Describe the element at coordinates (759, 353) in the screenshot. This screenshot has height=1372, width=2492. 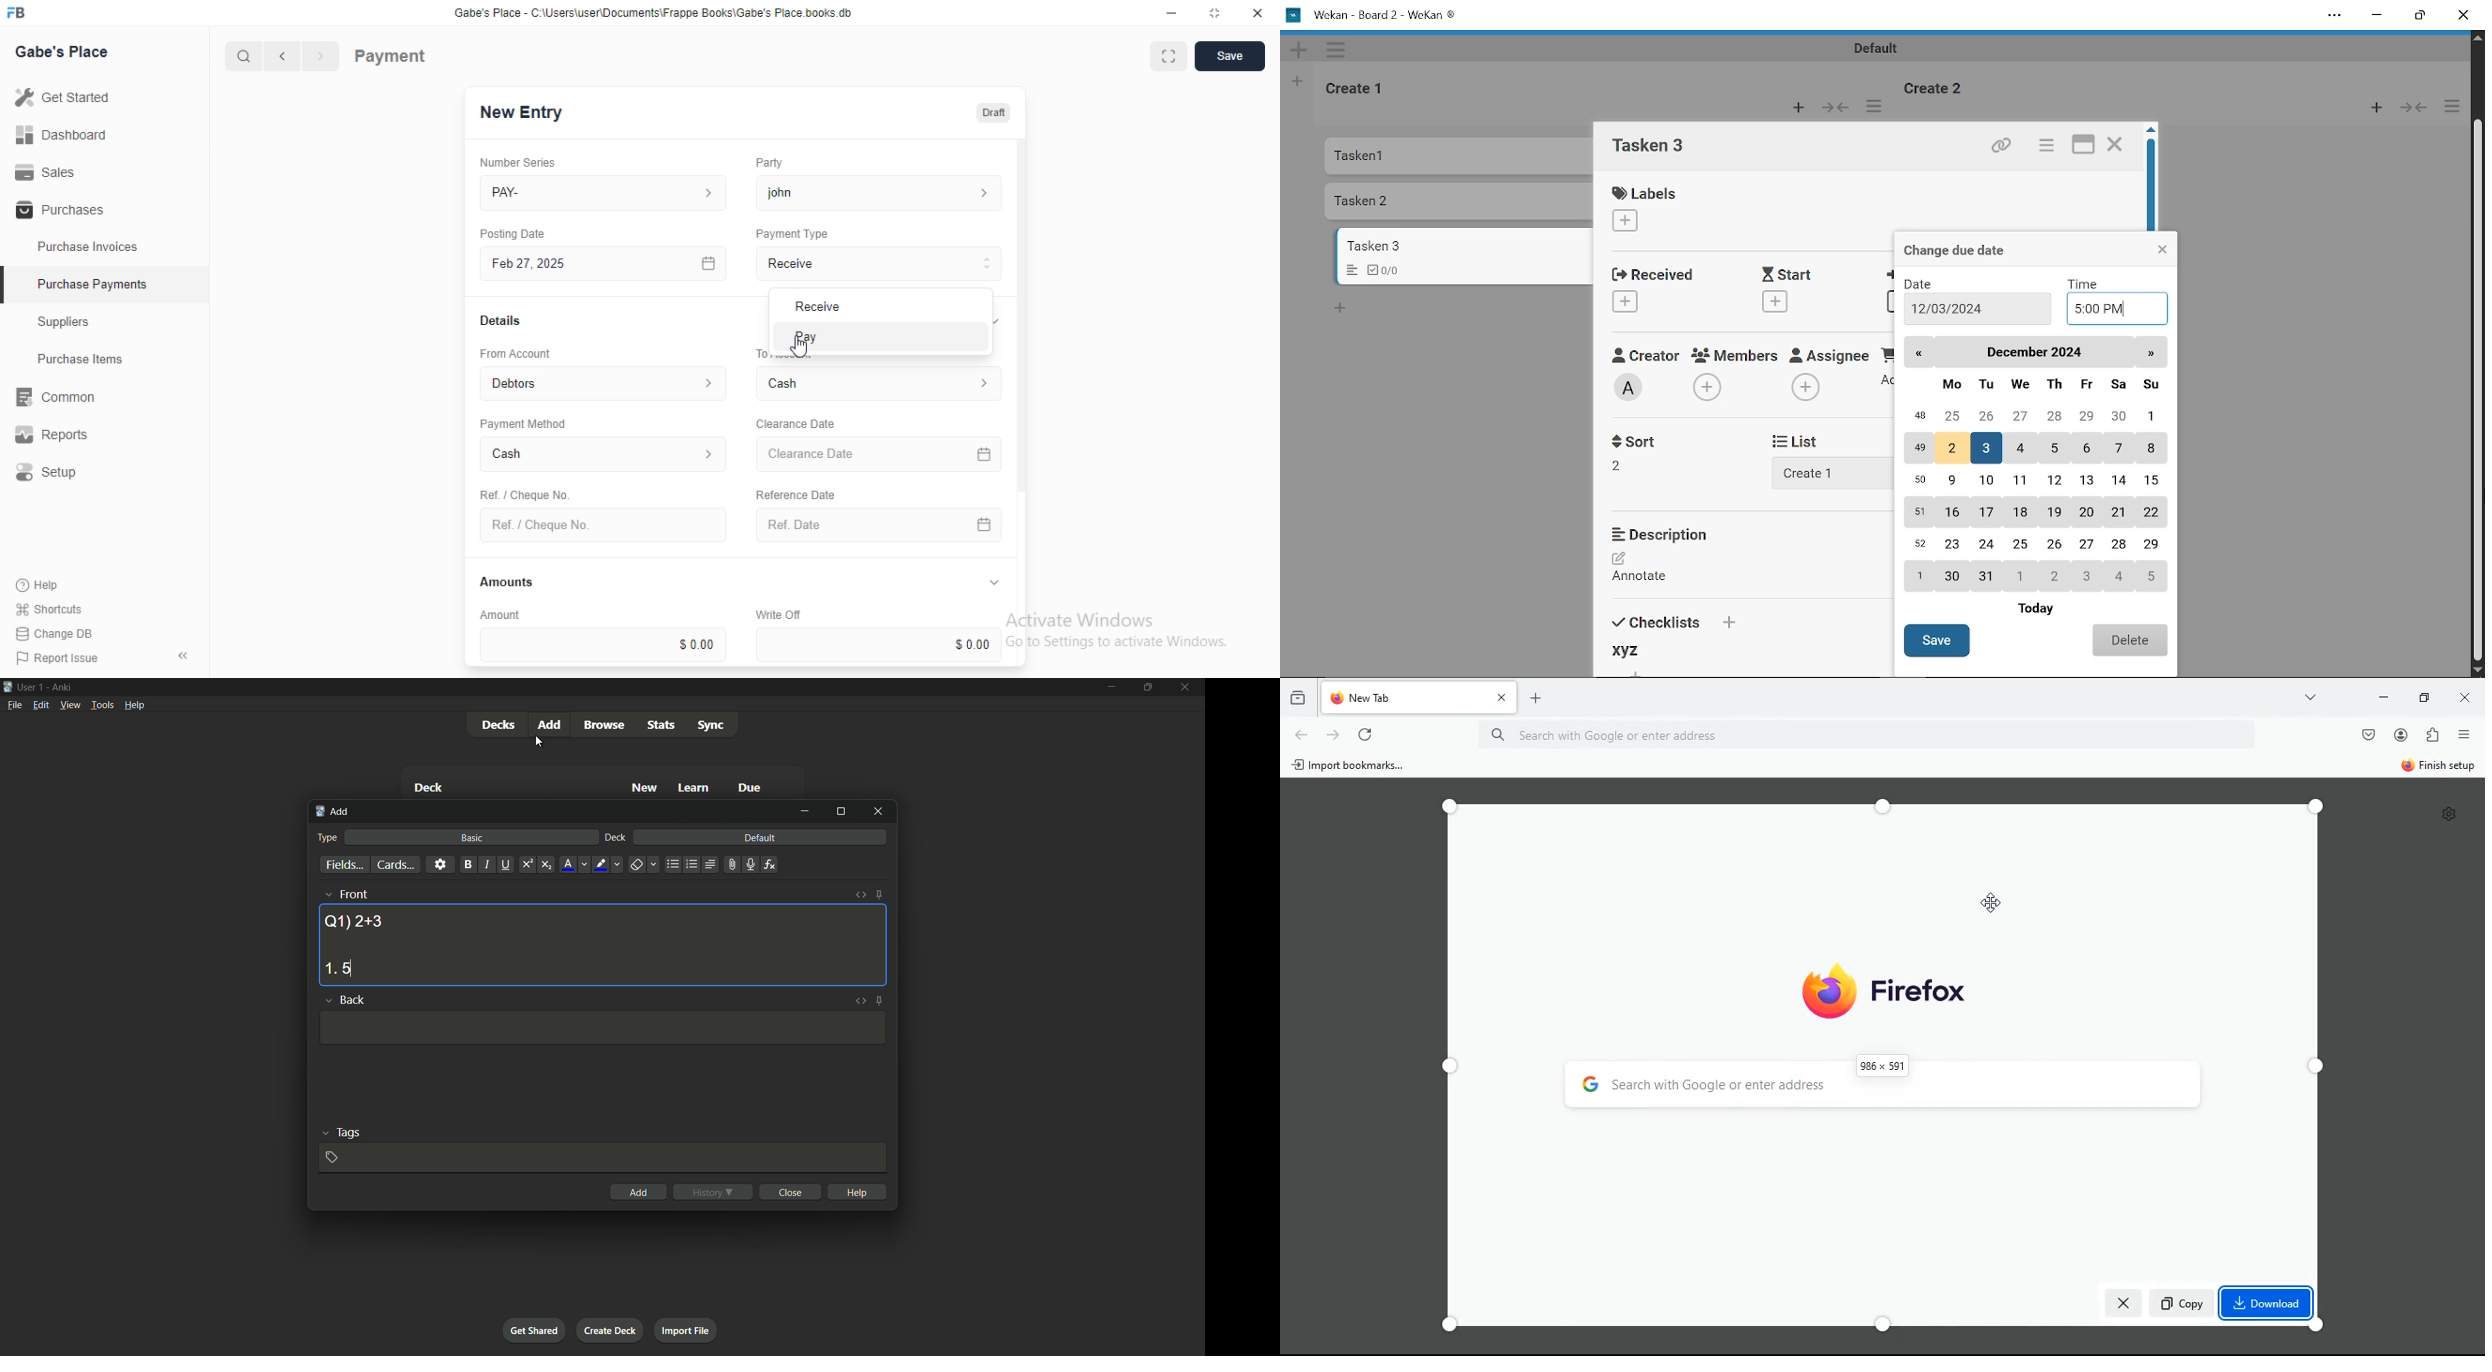
I see `To Account` at that location.